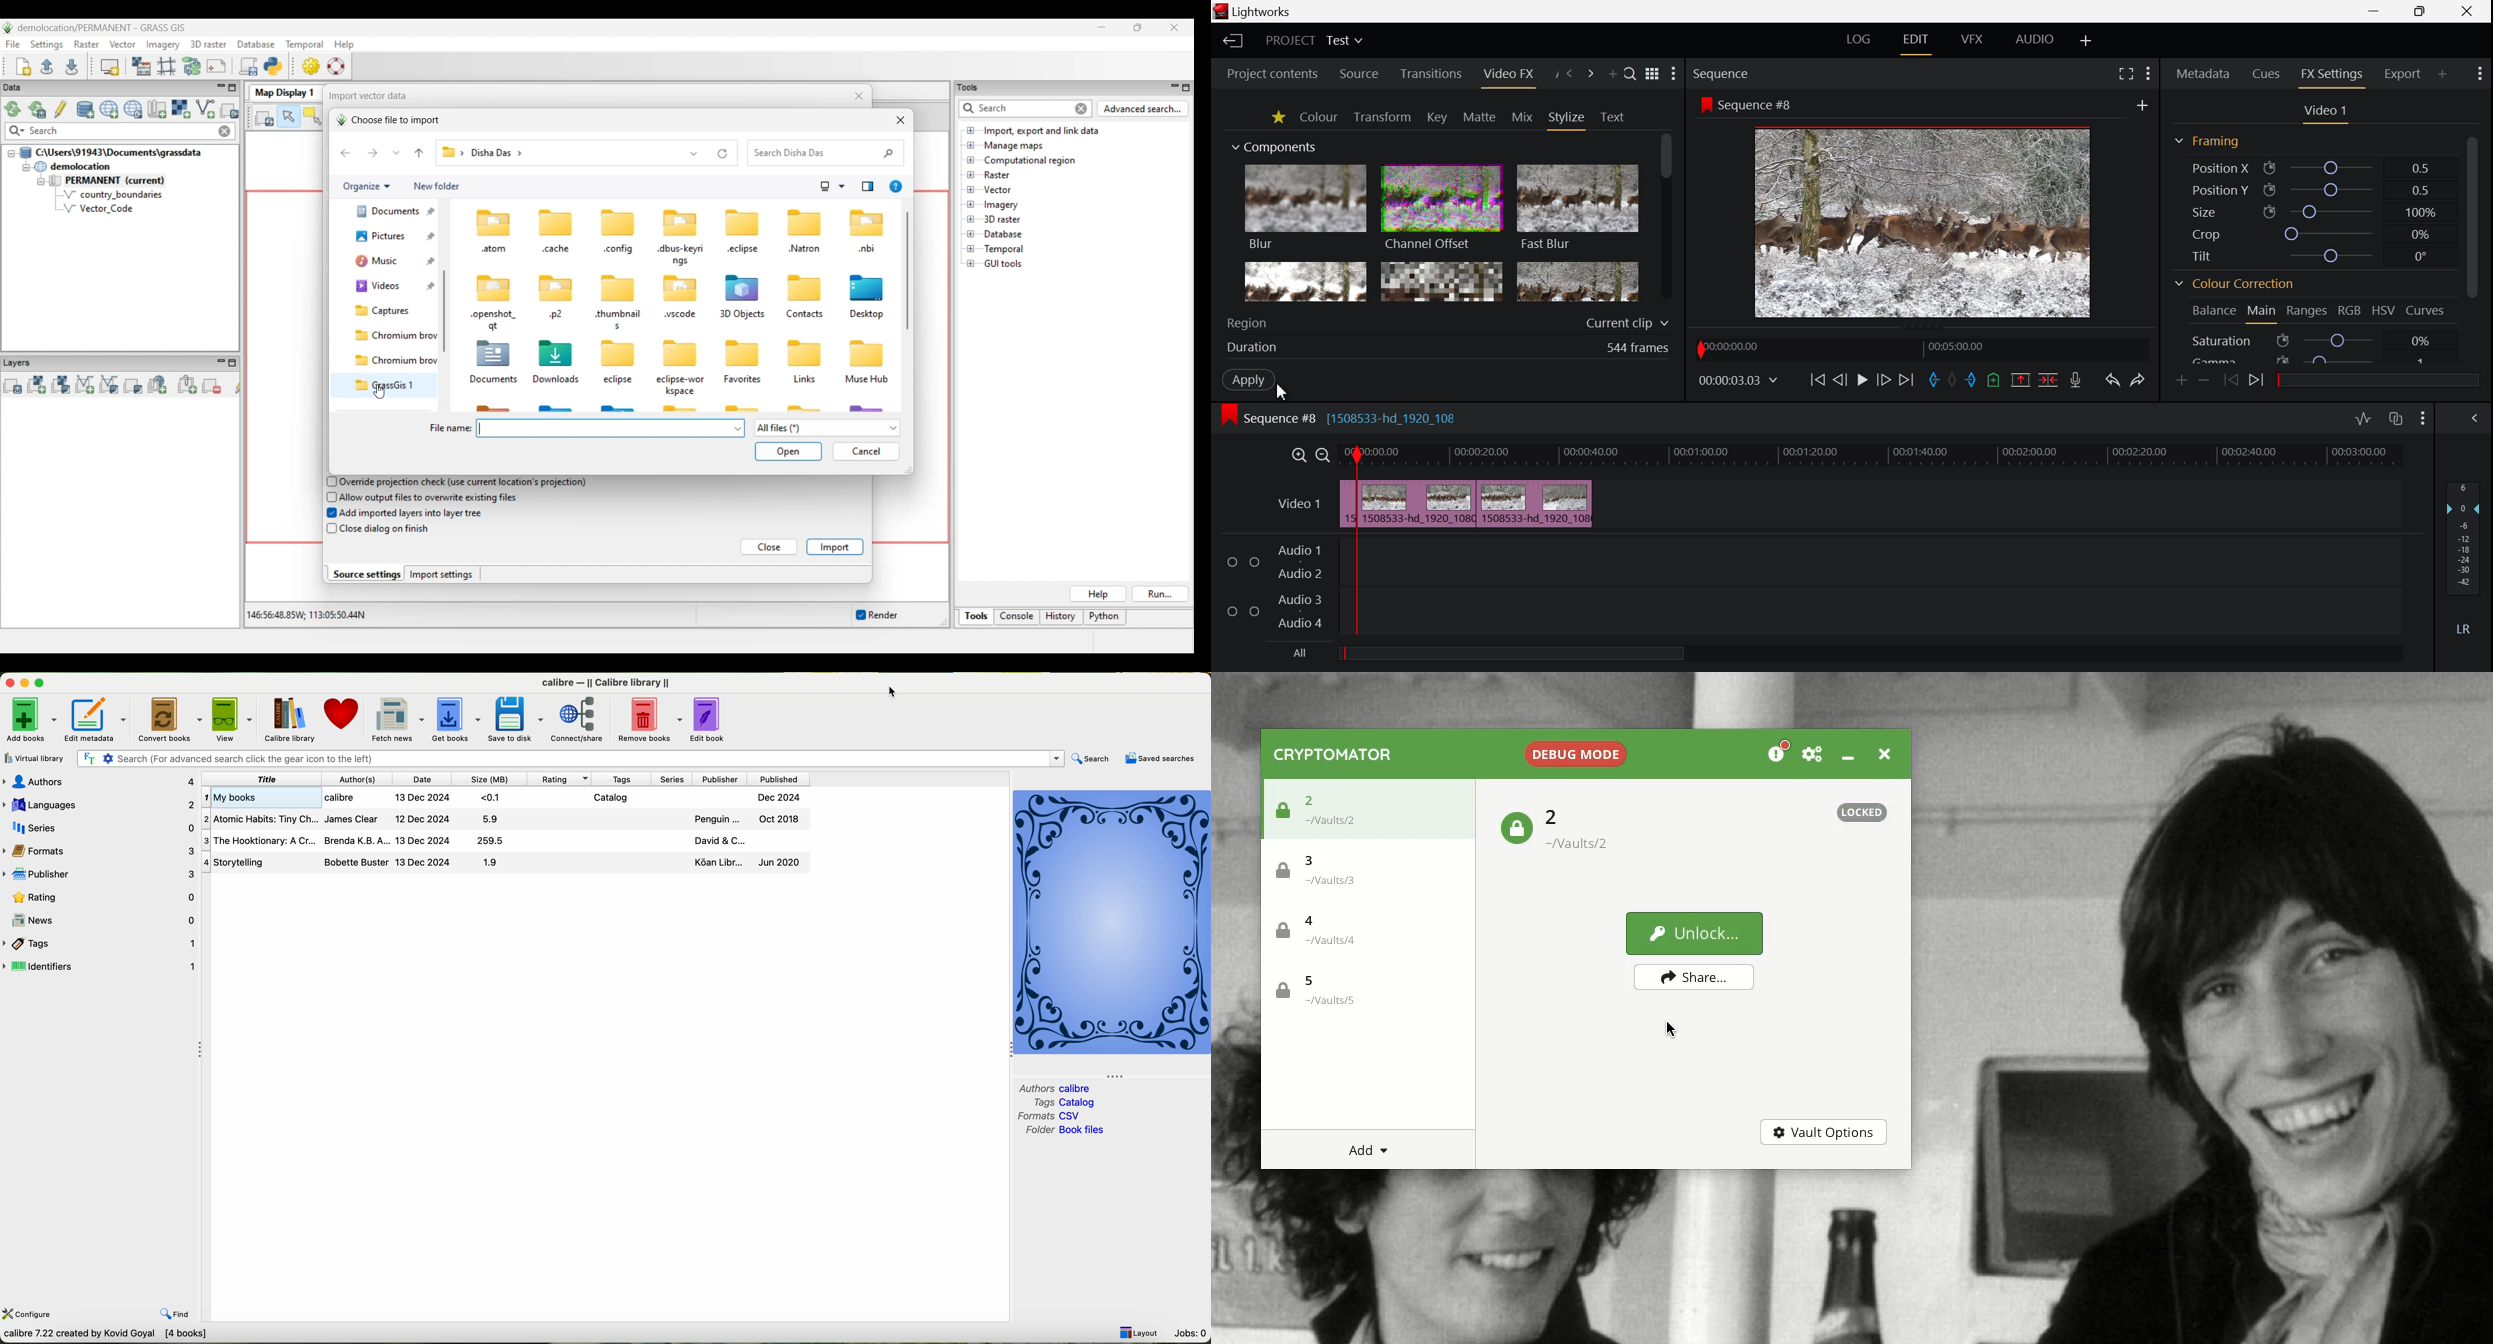  I want to click on To End, so click(1906, 381).